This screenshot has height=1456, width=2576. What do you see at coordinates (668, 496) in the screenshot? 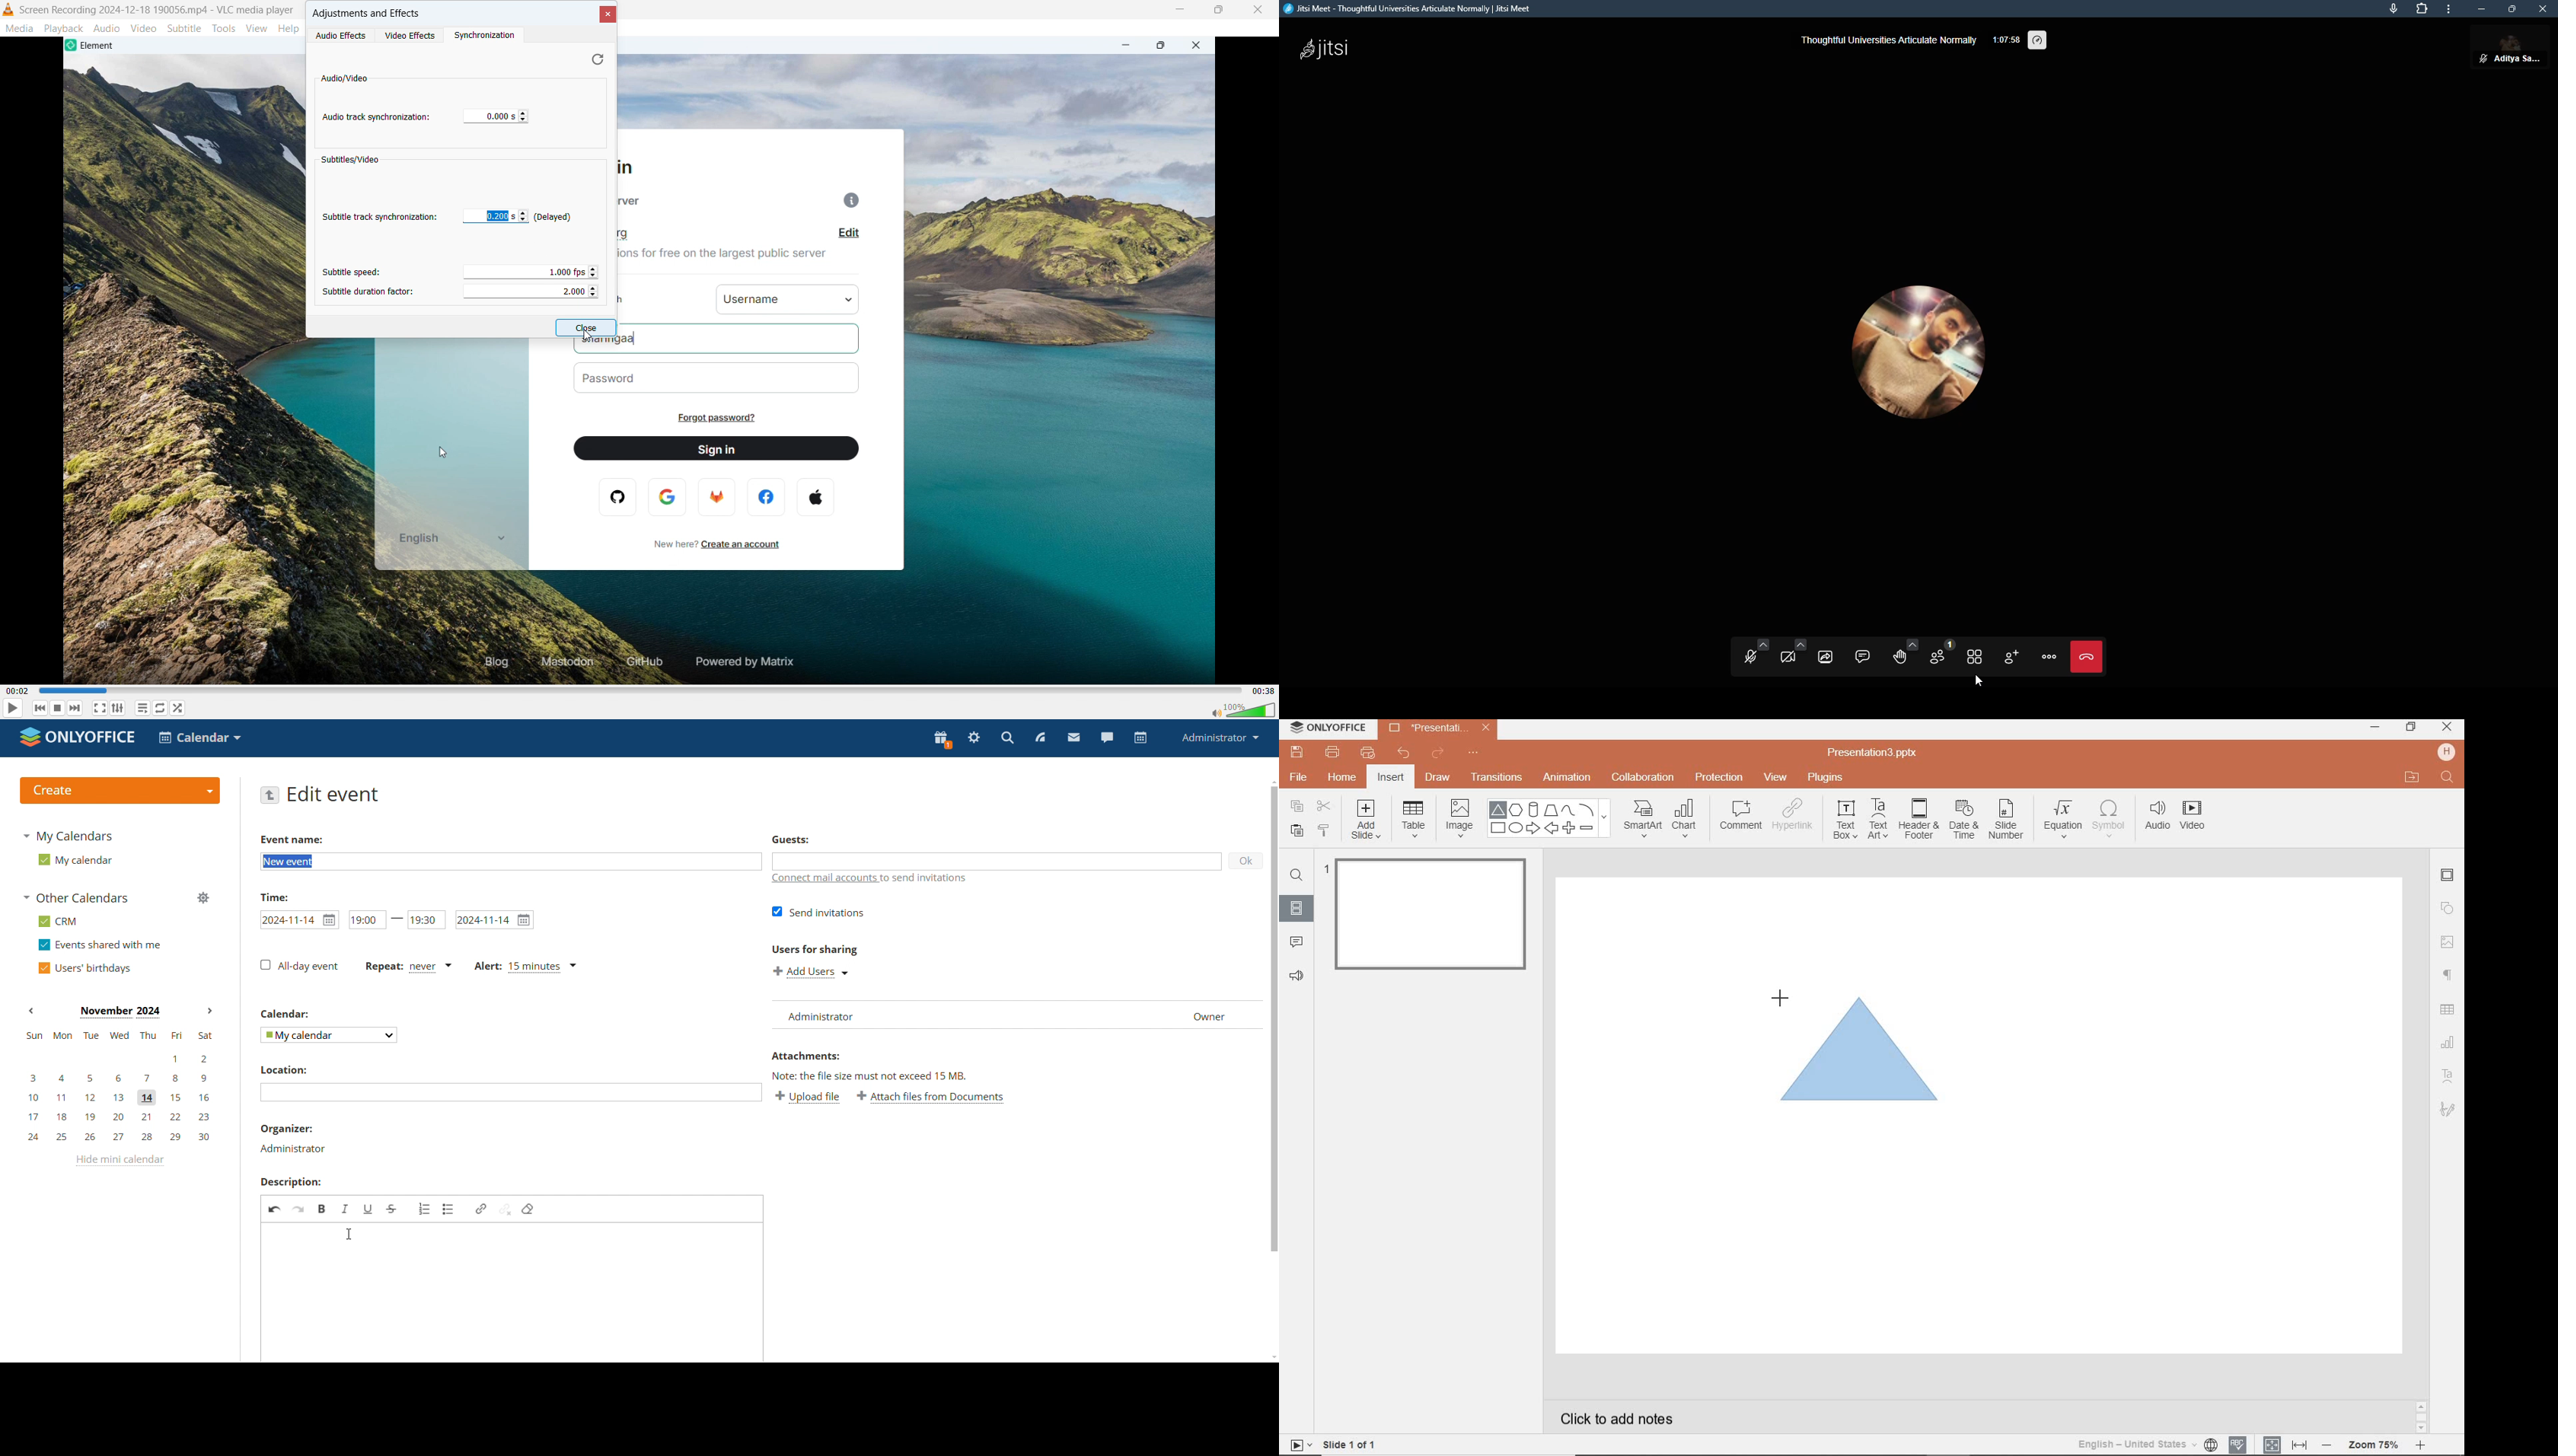
I see `google logo` at bounding box center [668, 496].